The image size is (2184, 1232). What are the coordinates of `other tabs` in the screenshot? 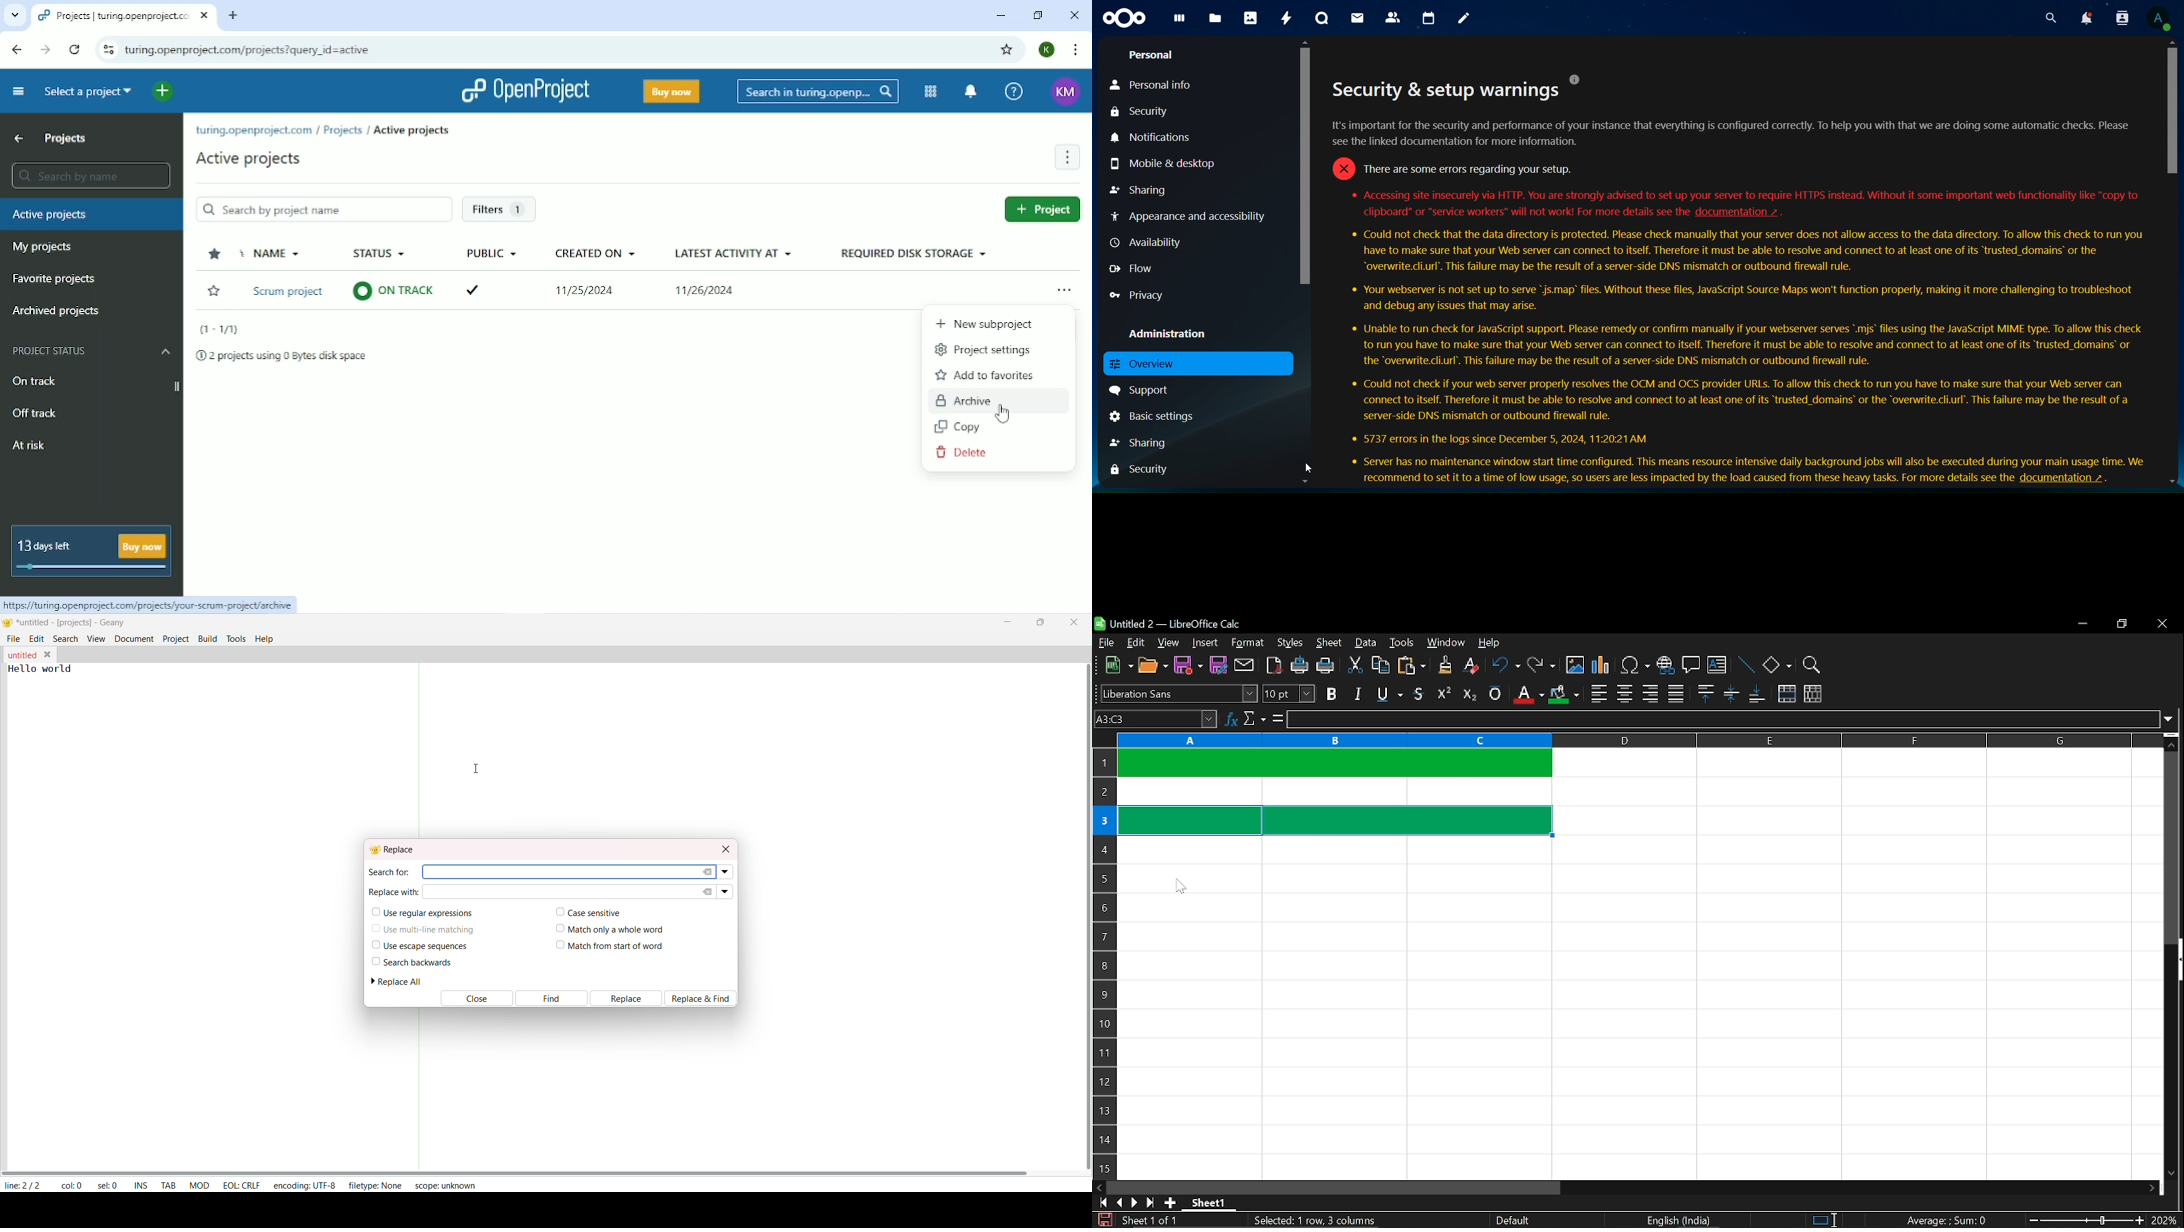 It's located at (13, 17).